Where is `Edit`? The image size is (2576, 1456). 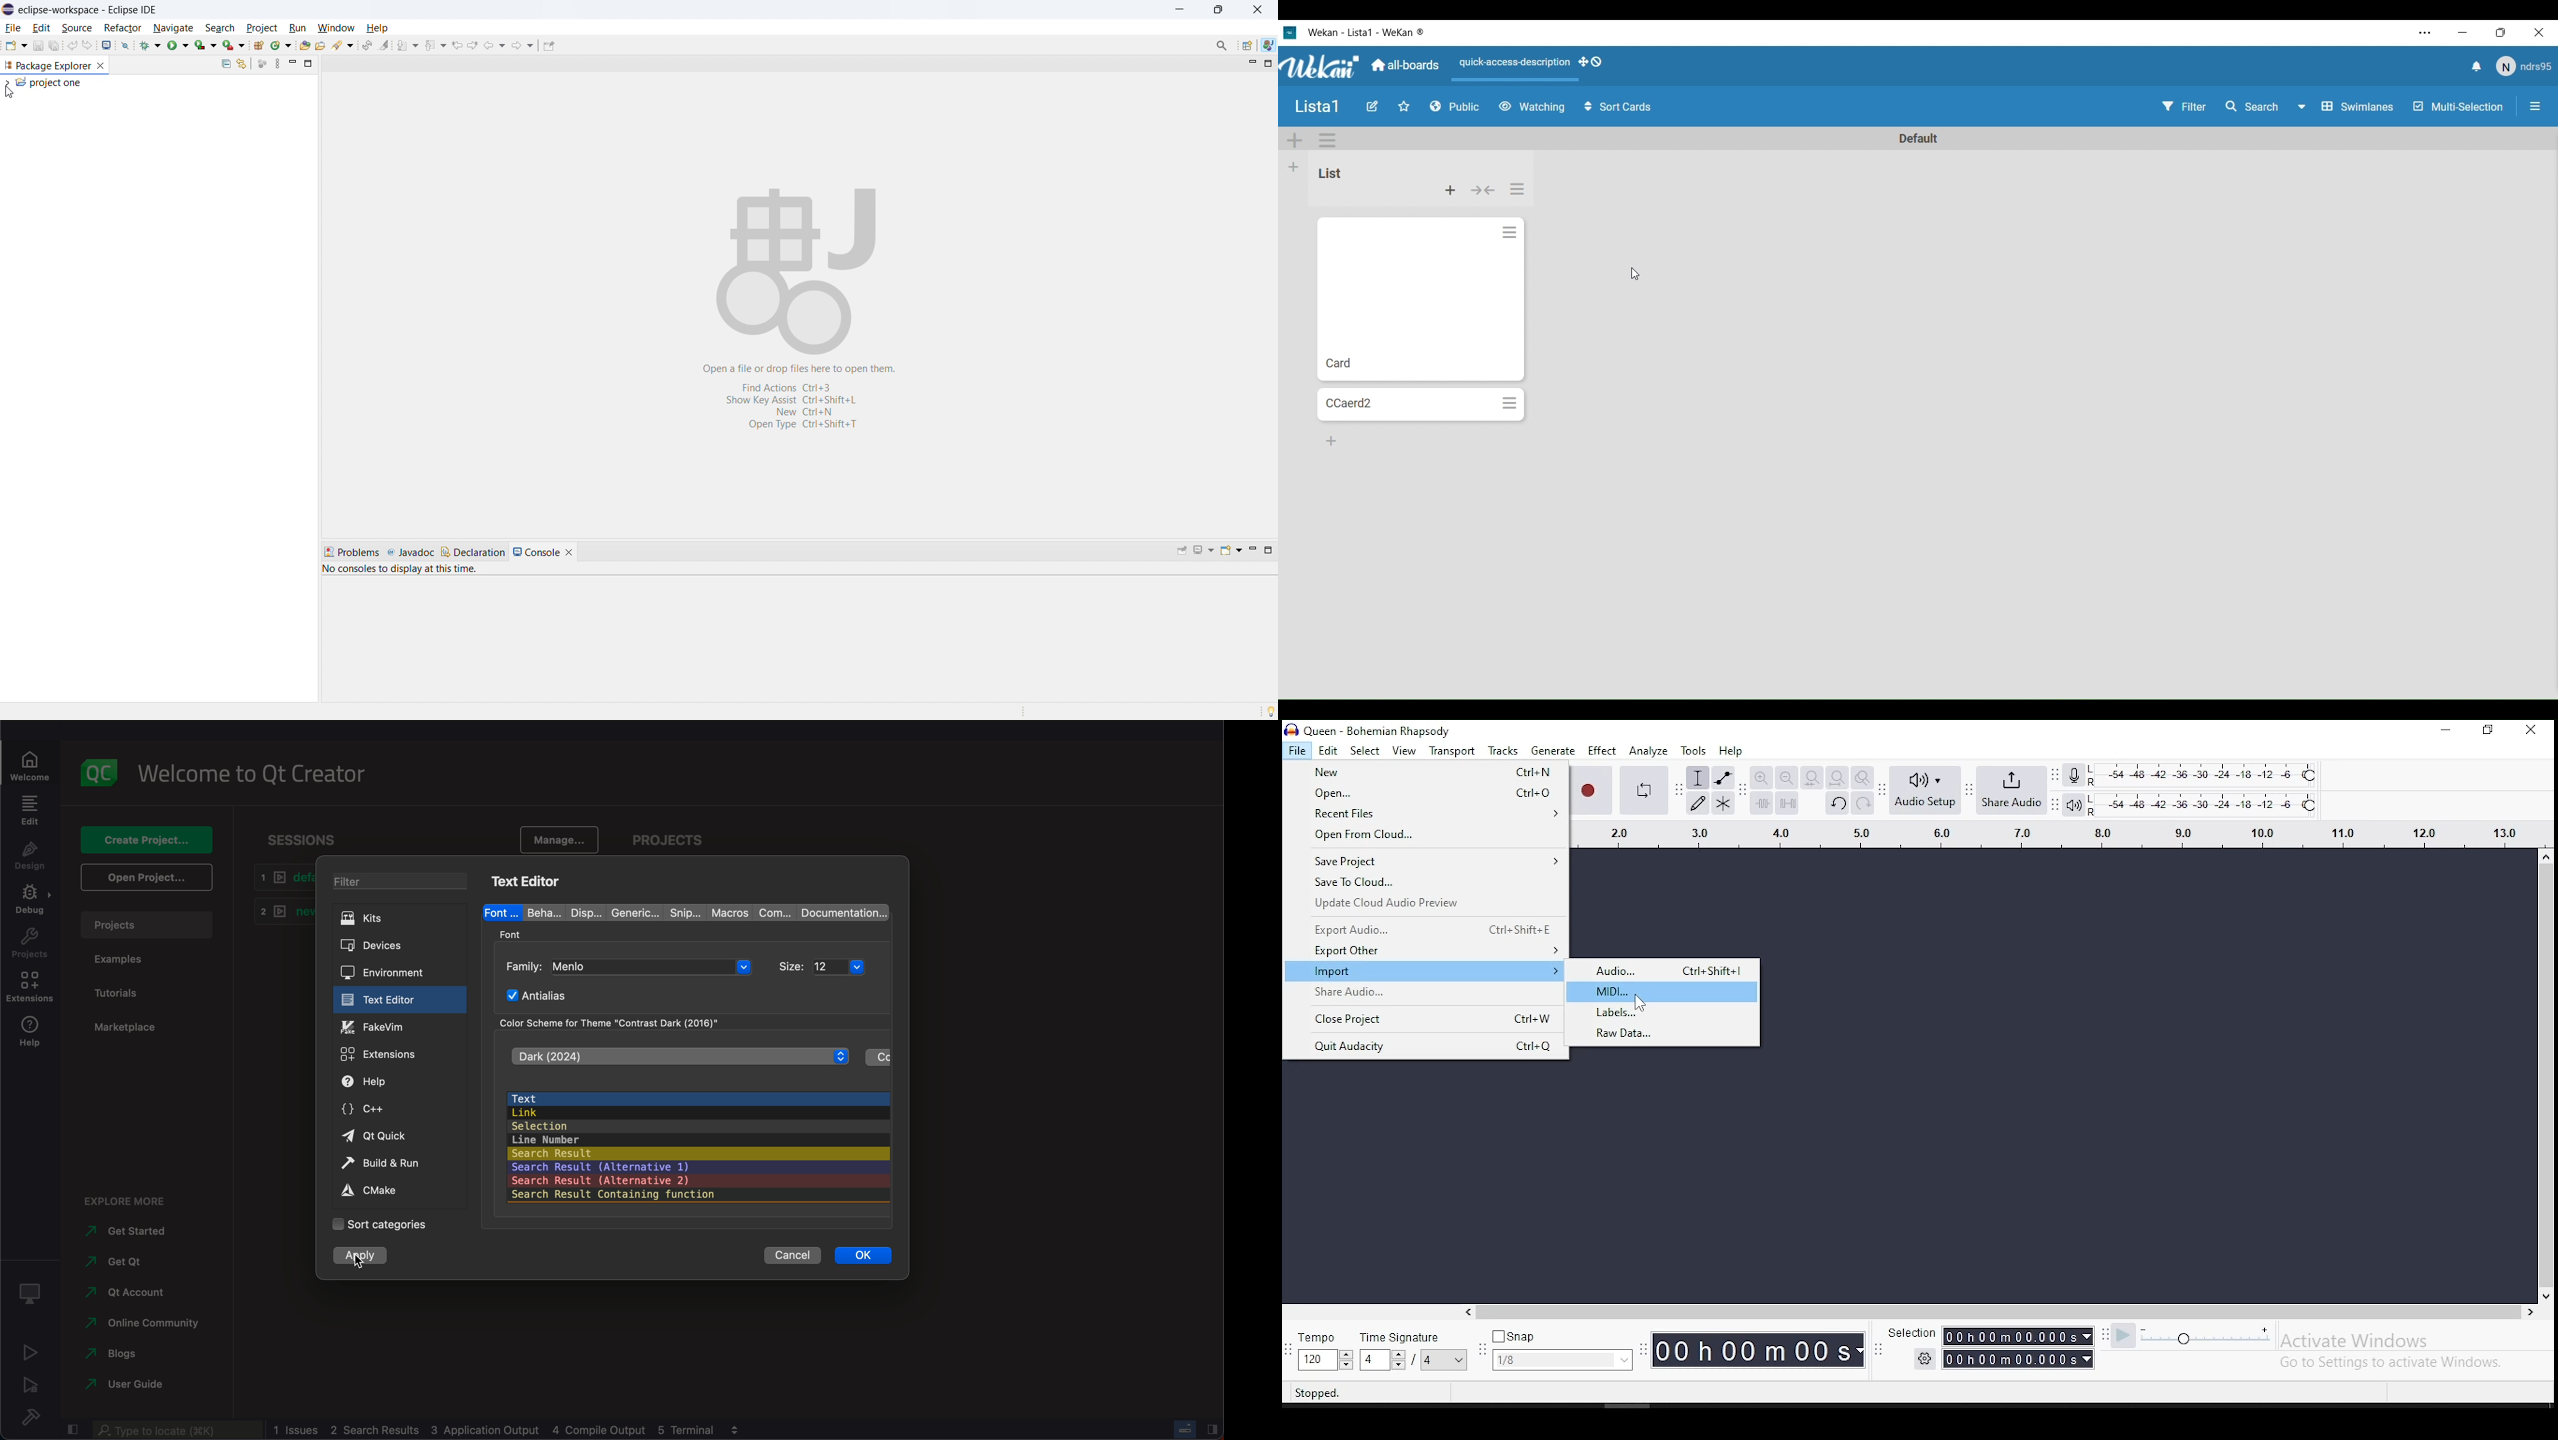
Edit is located at coordinates (1372, 107).